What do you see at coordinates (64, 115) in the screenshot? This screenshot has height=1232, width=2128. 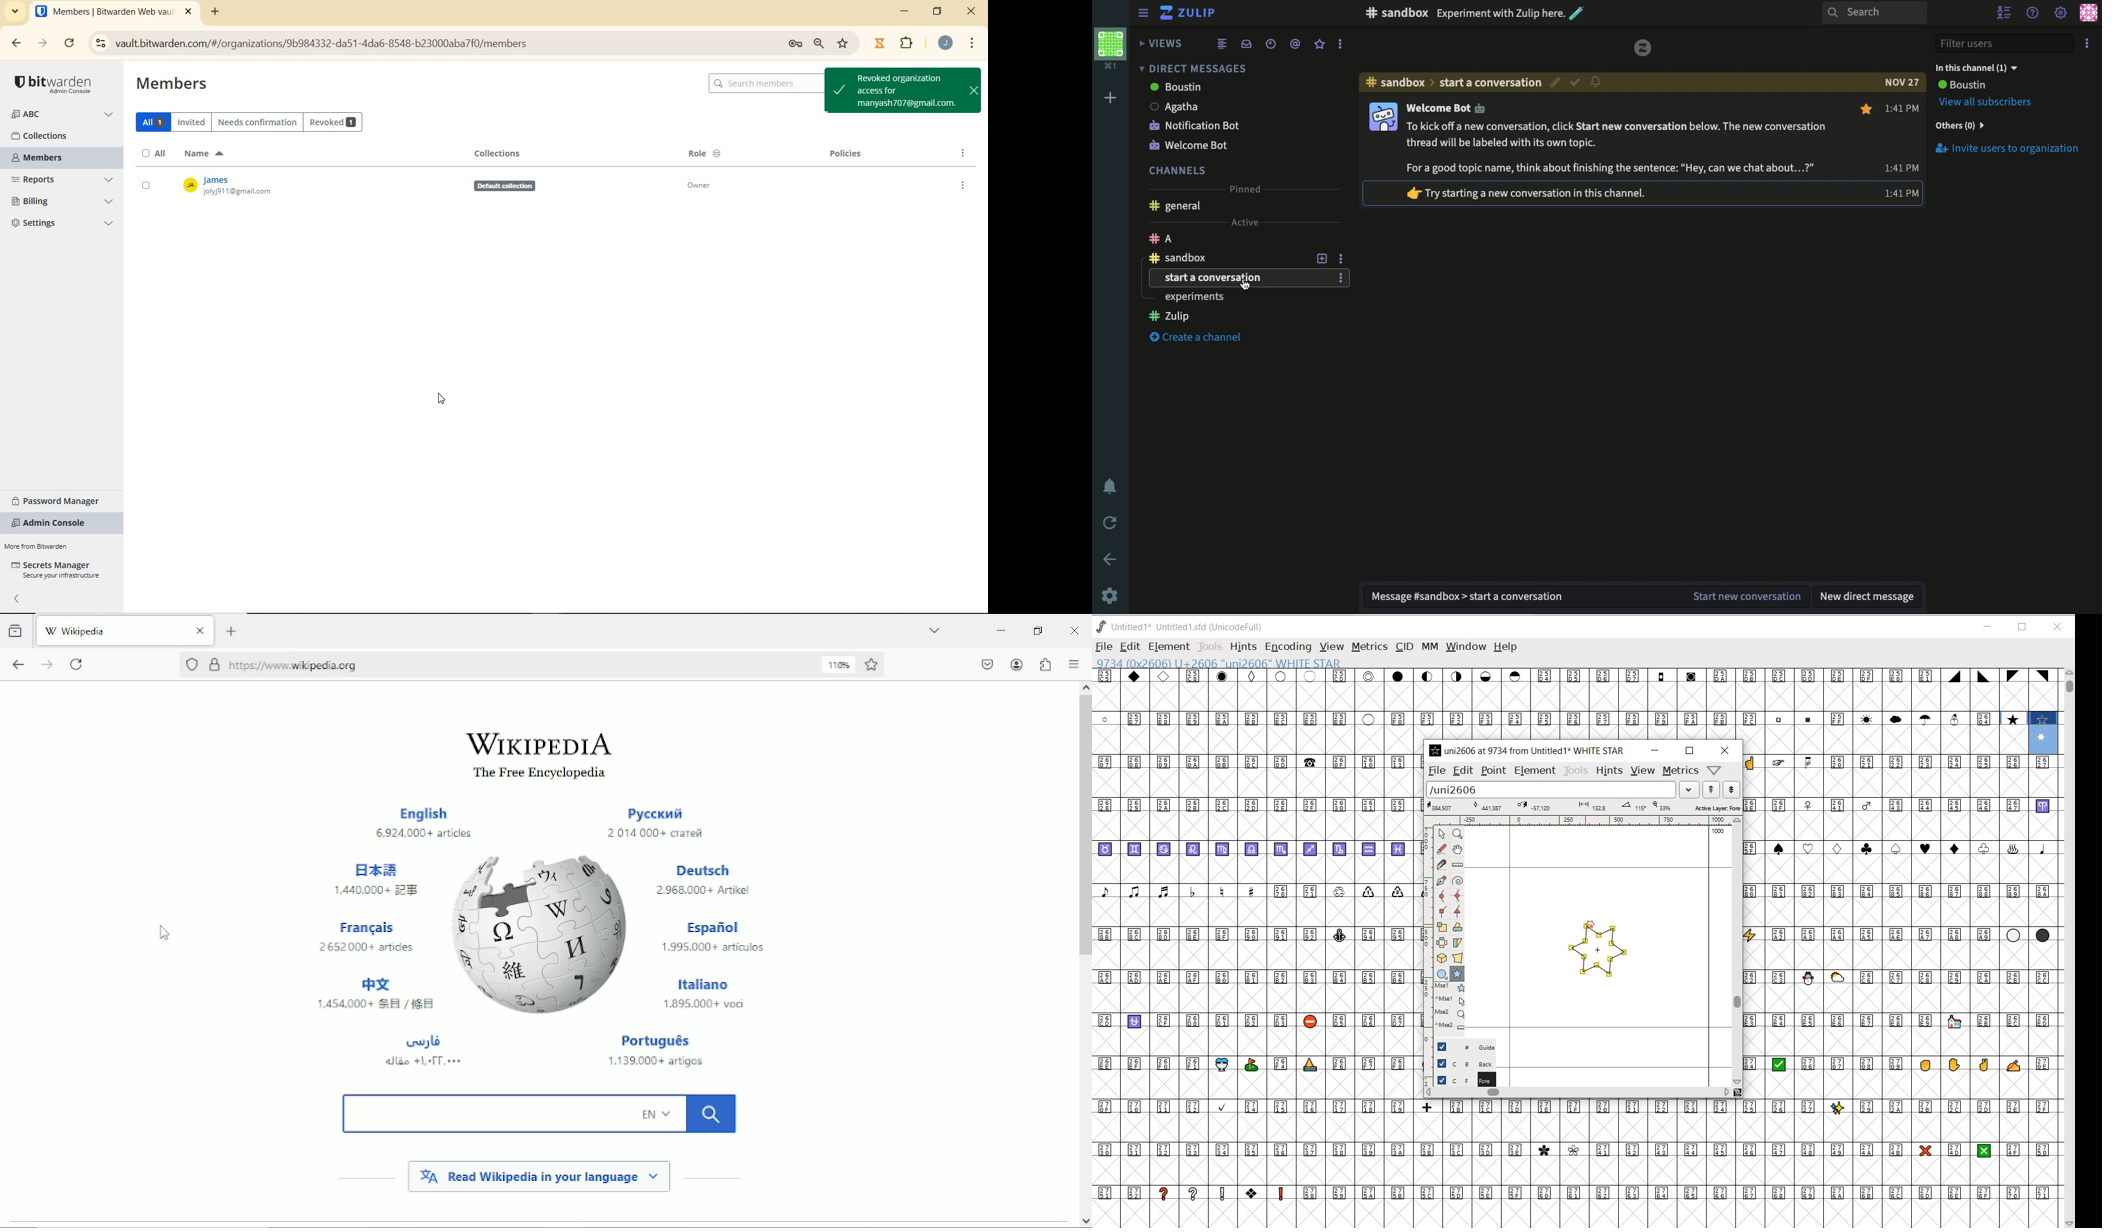 I see `ORGANIZATION NAME` at bounding box center [64, 115].